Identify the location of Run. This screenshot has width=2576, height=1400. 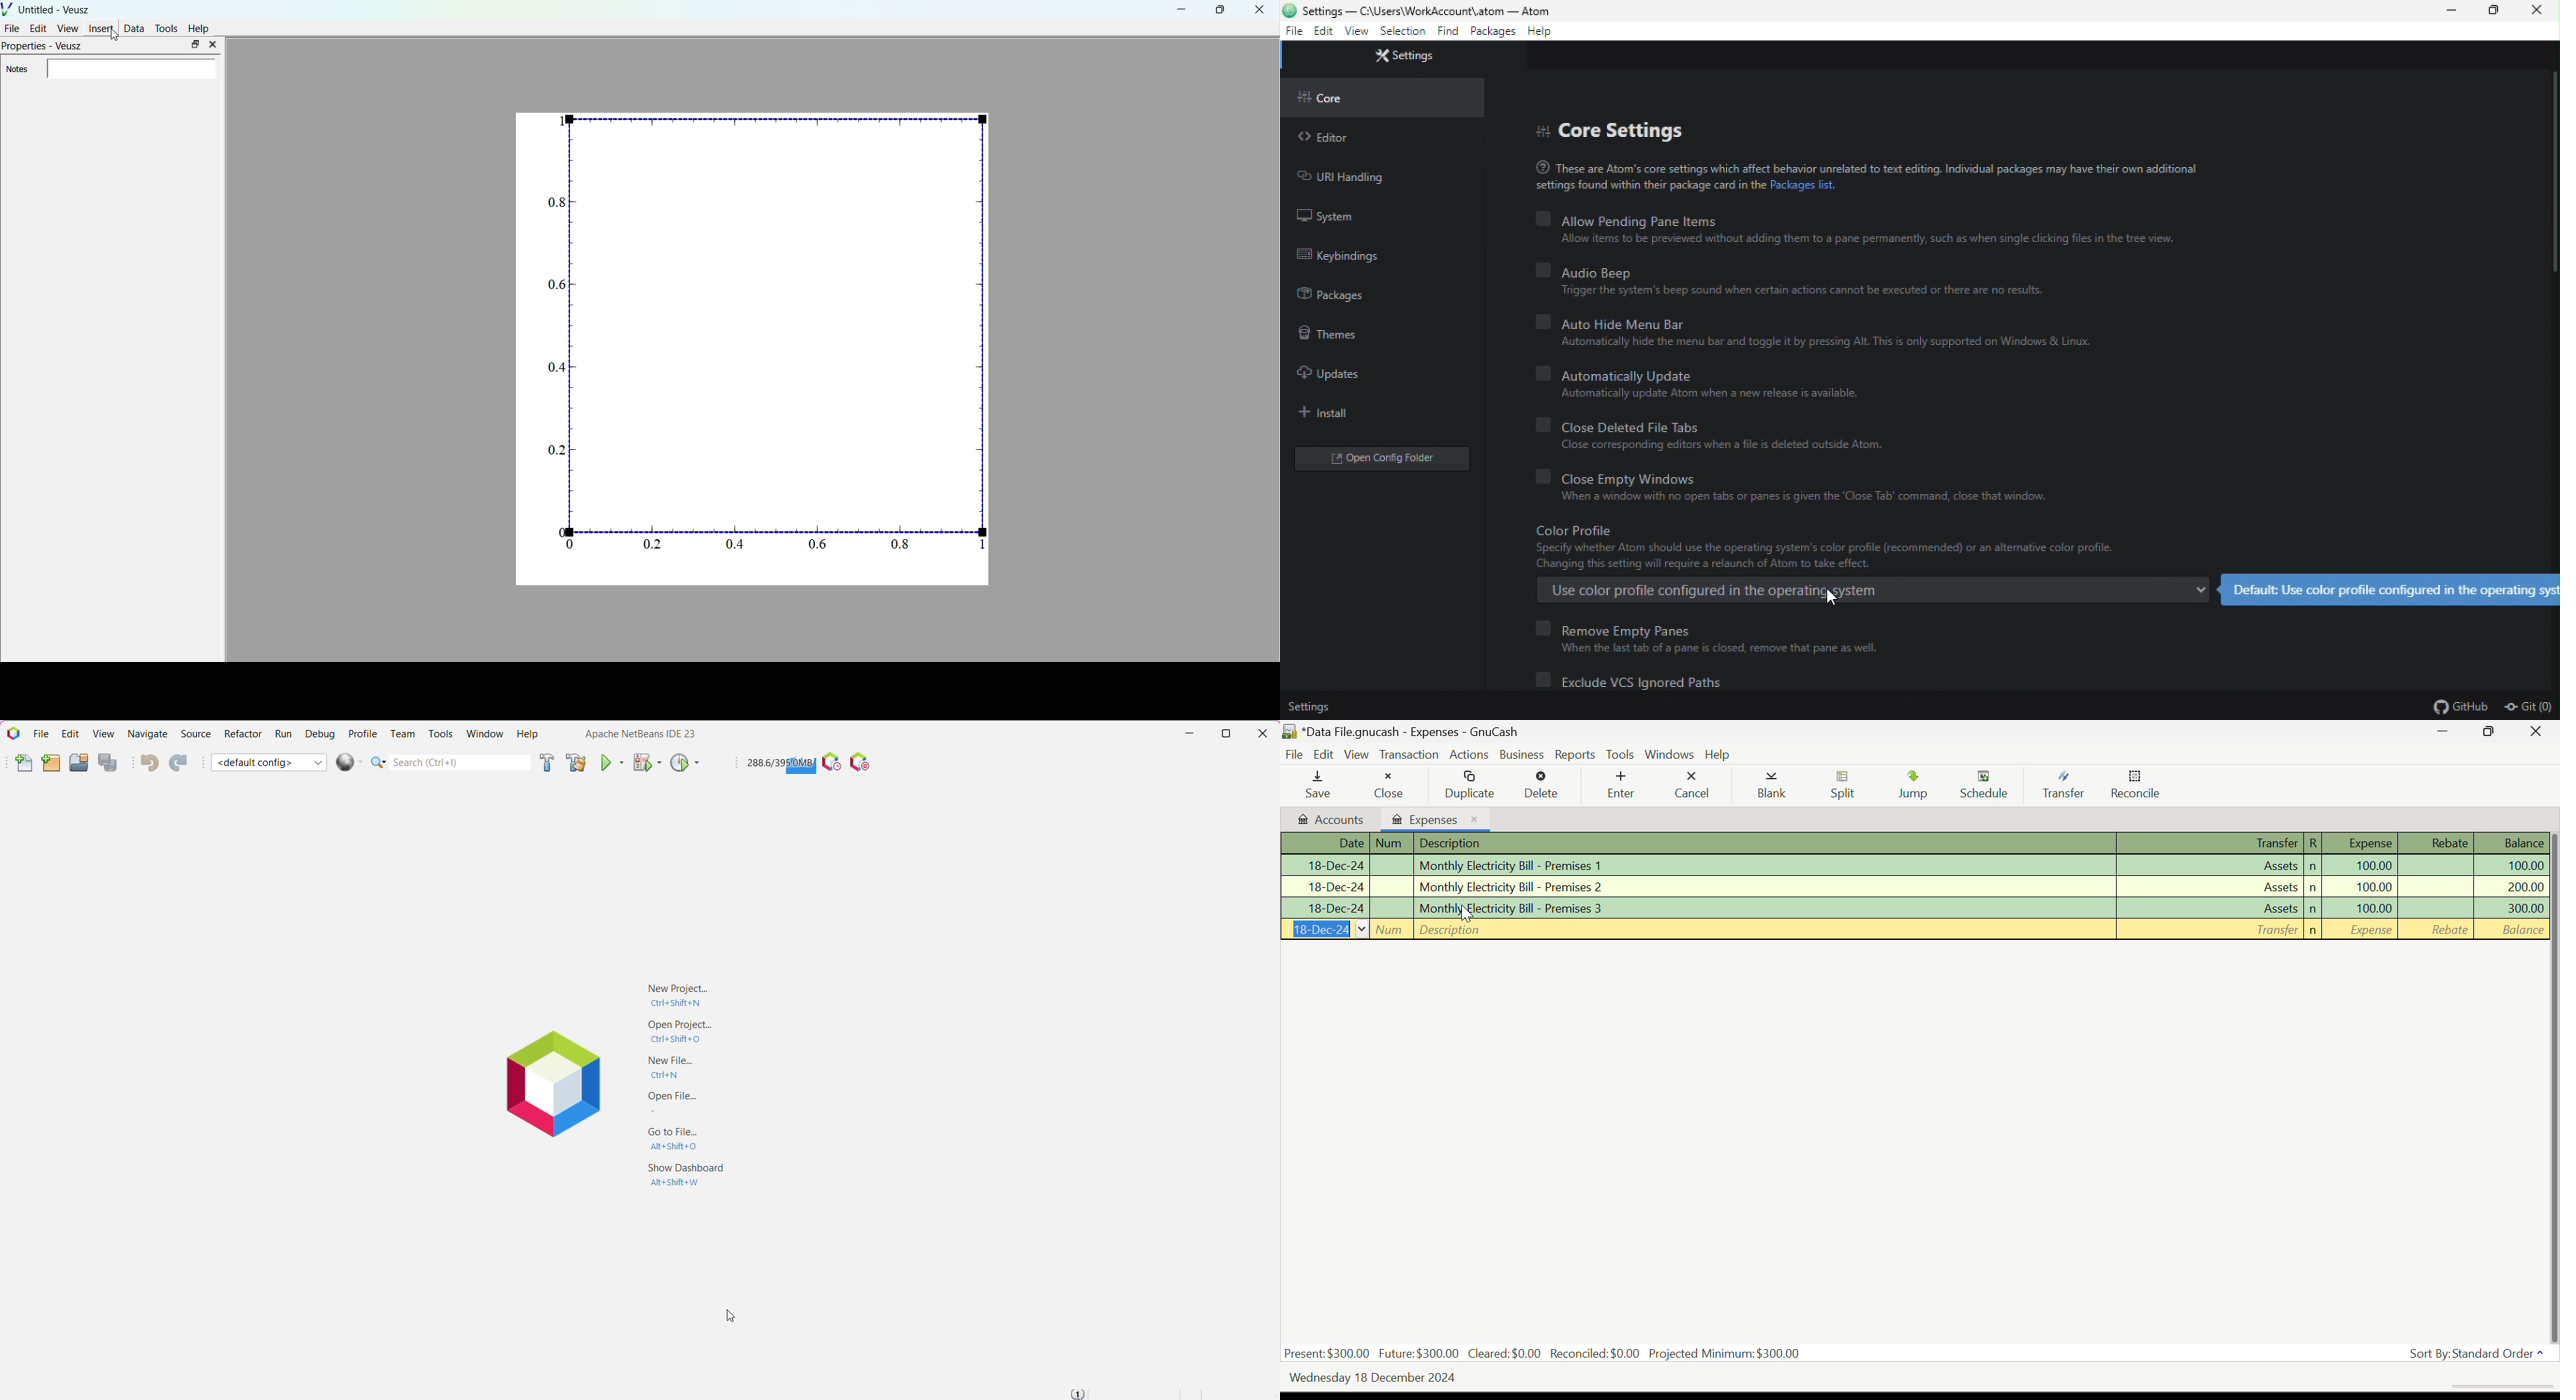
(282, 734).